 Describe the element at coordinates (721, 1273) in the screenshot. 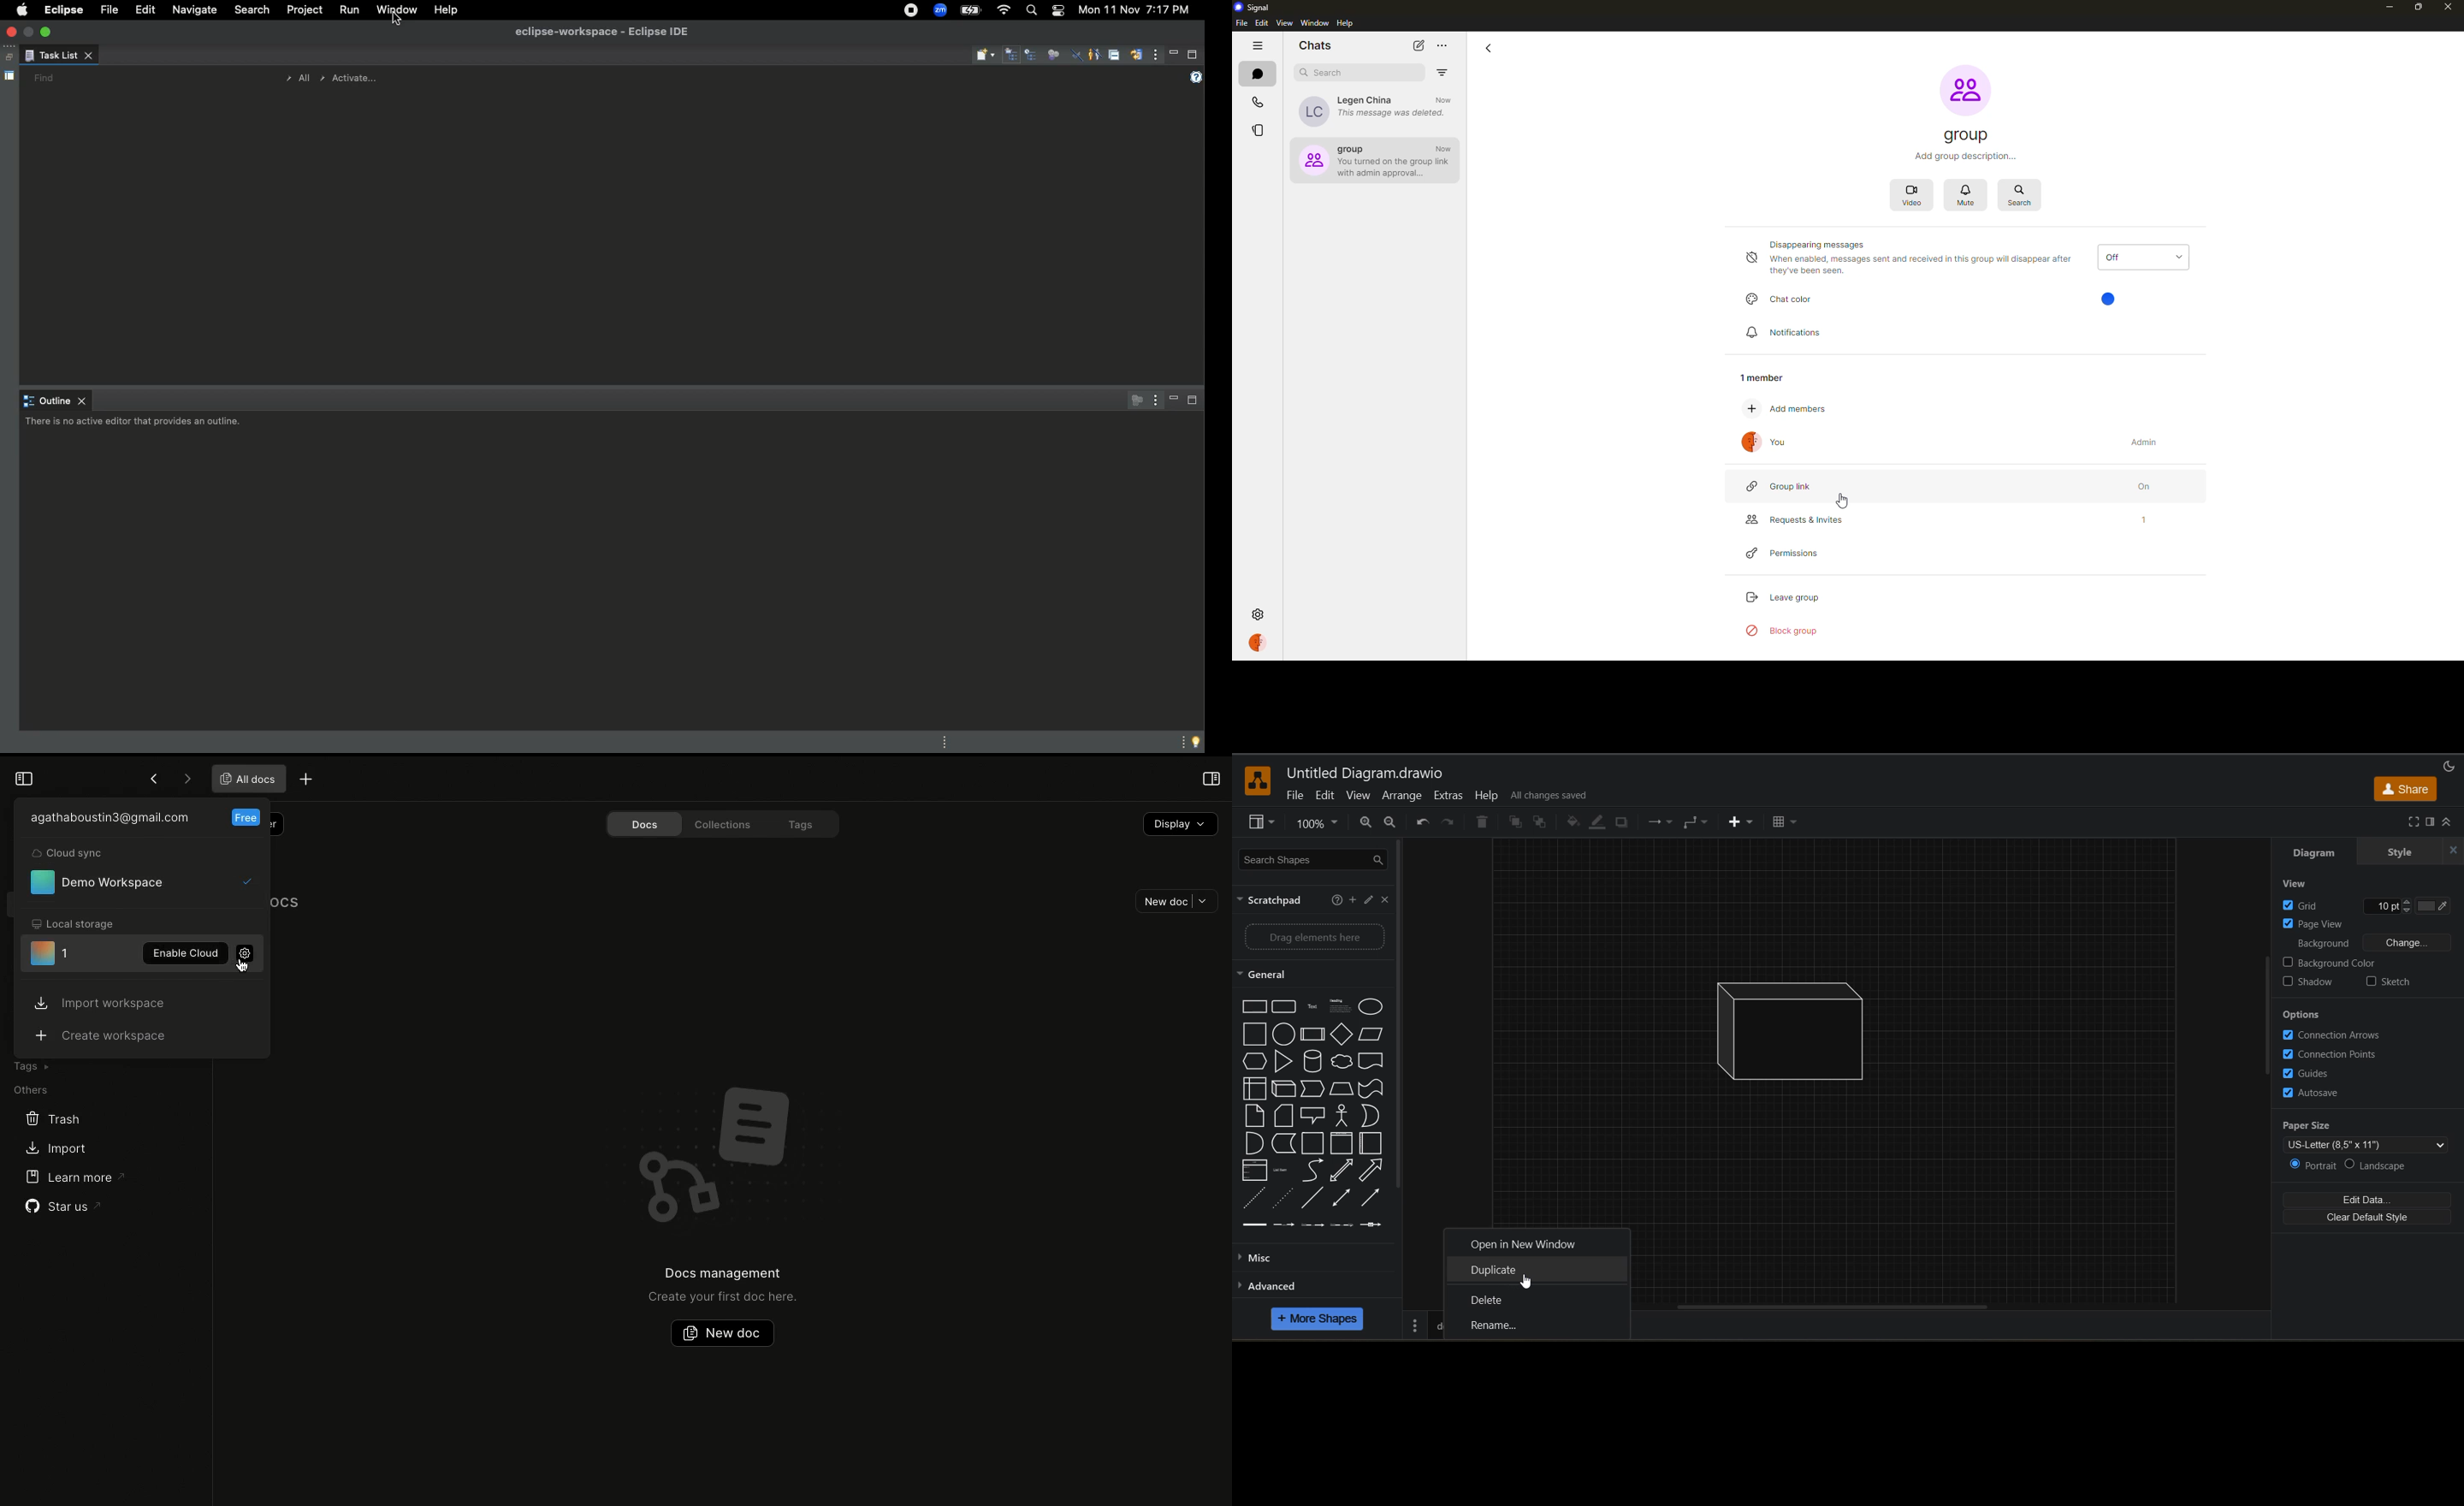

I see `Docs management` at that location.